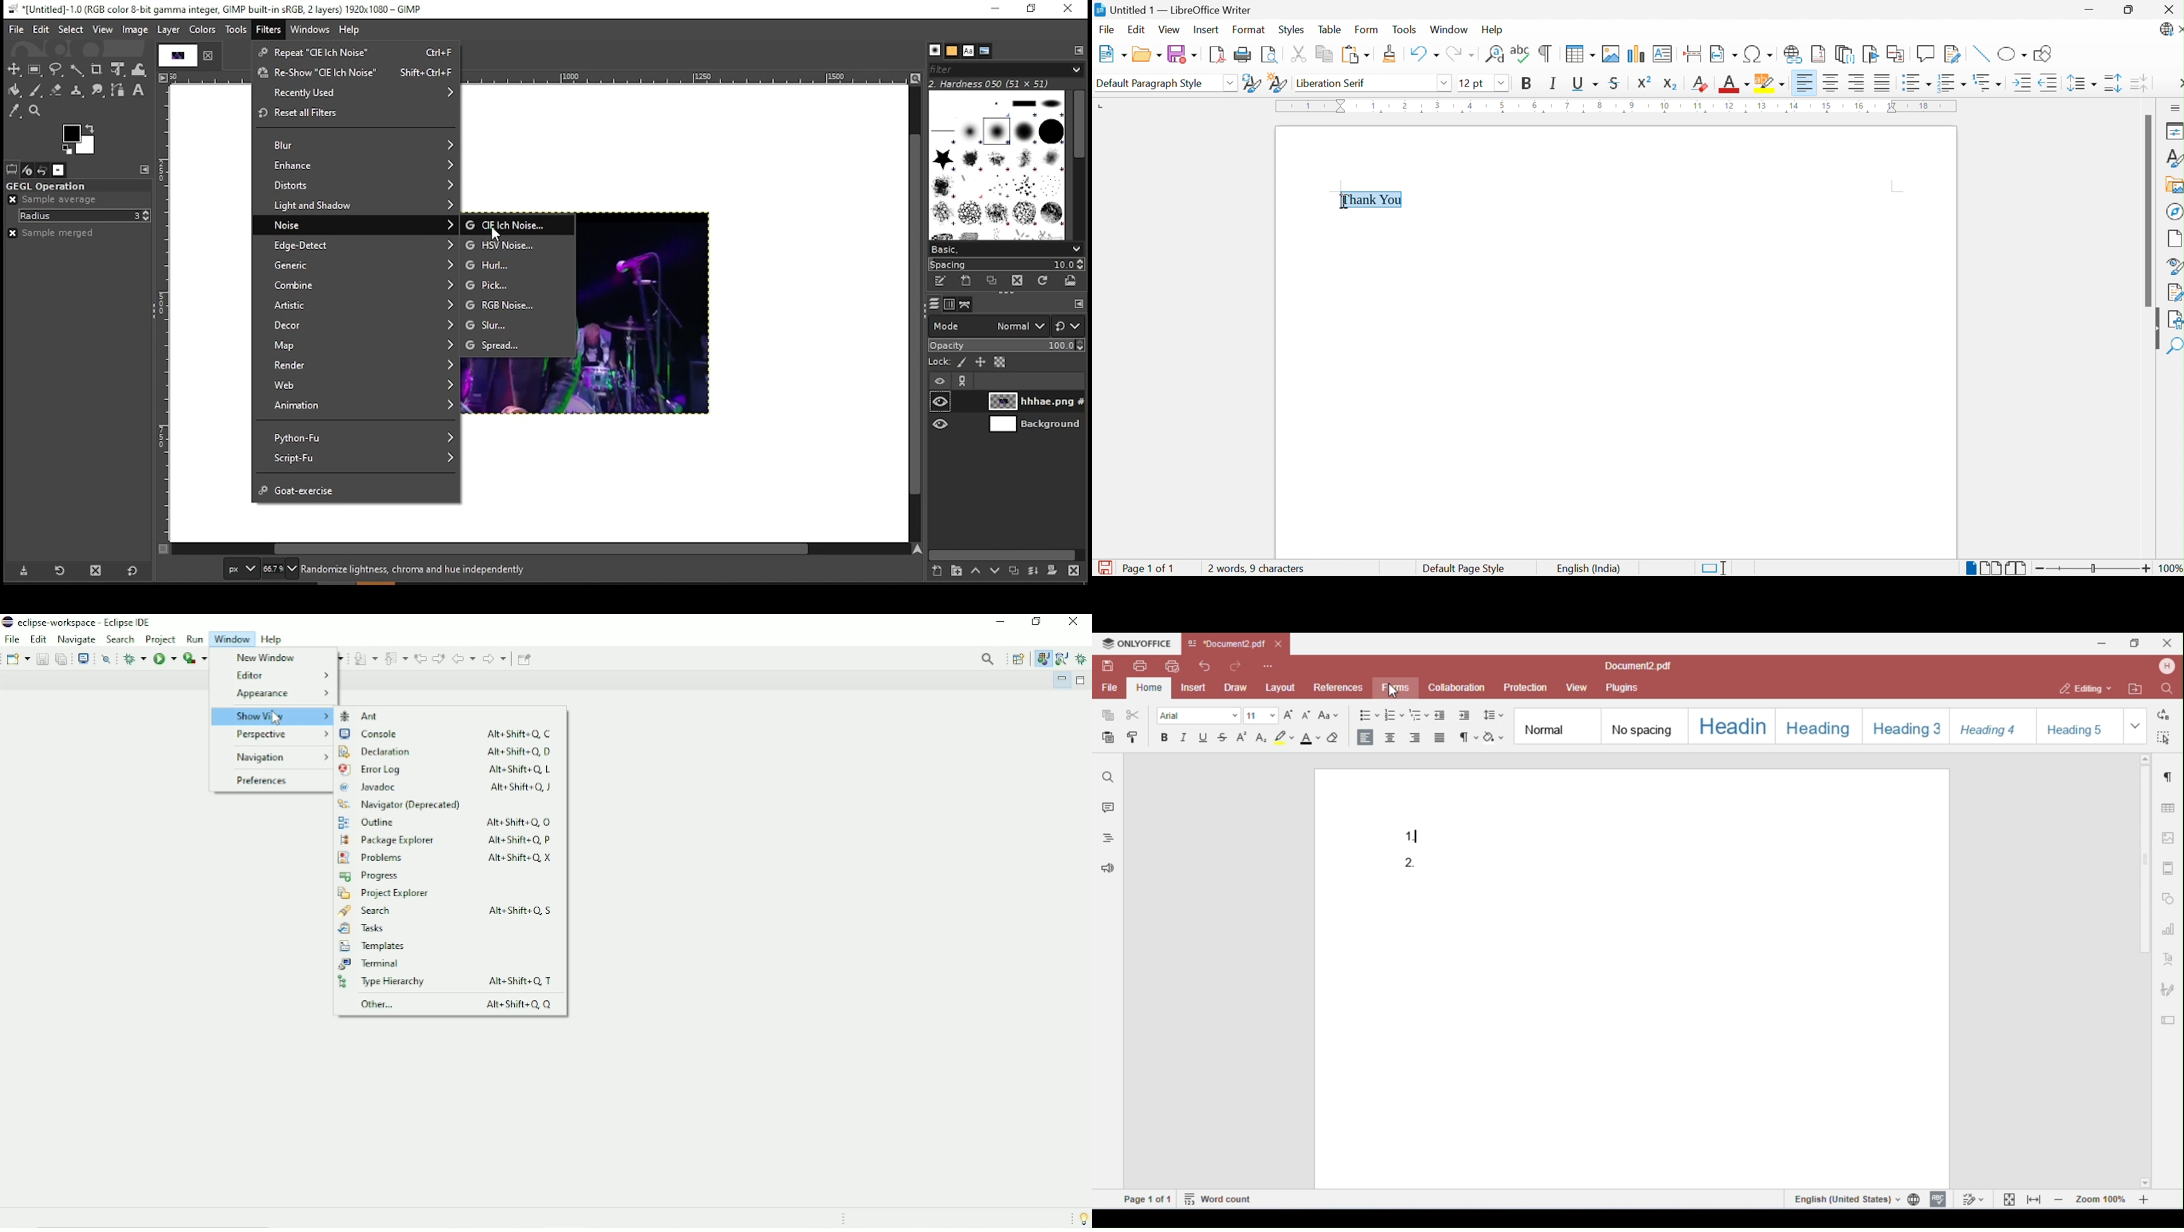 Image resolution: width=2184 pixels, height=1232 pixels. I want to click on Undo, so click(1424, 54).